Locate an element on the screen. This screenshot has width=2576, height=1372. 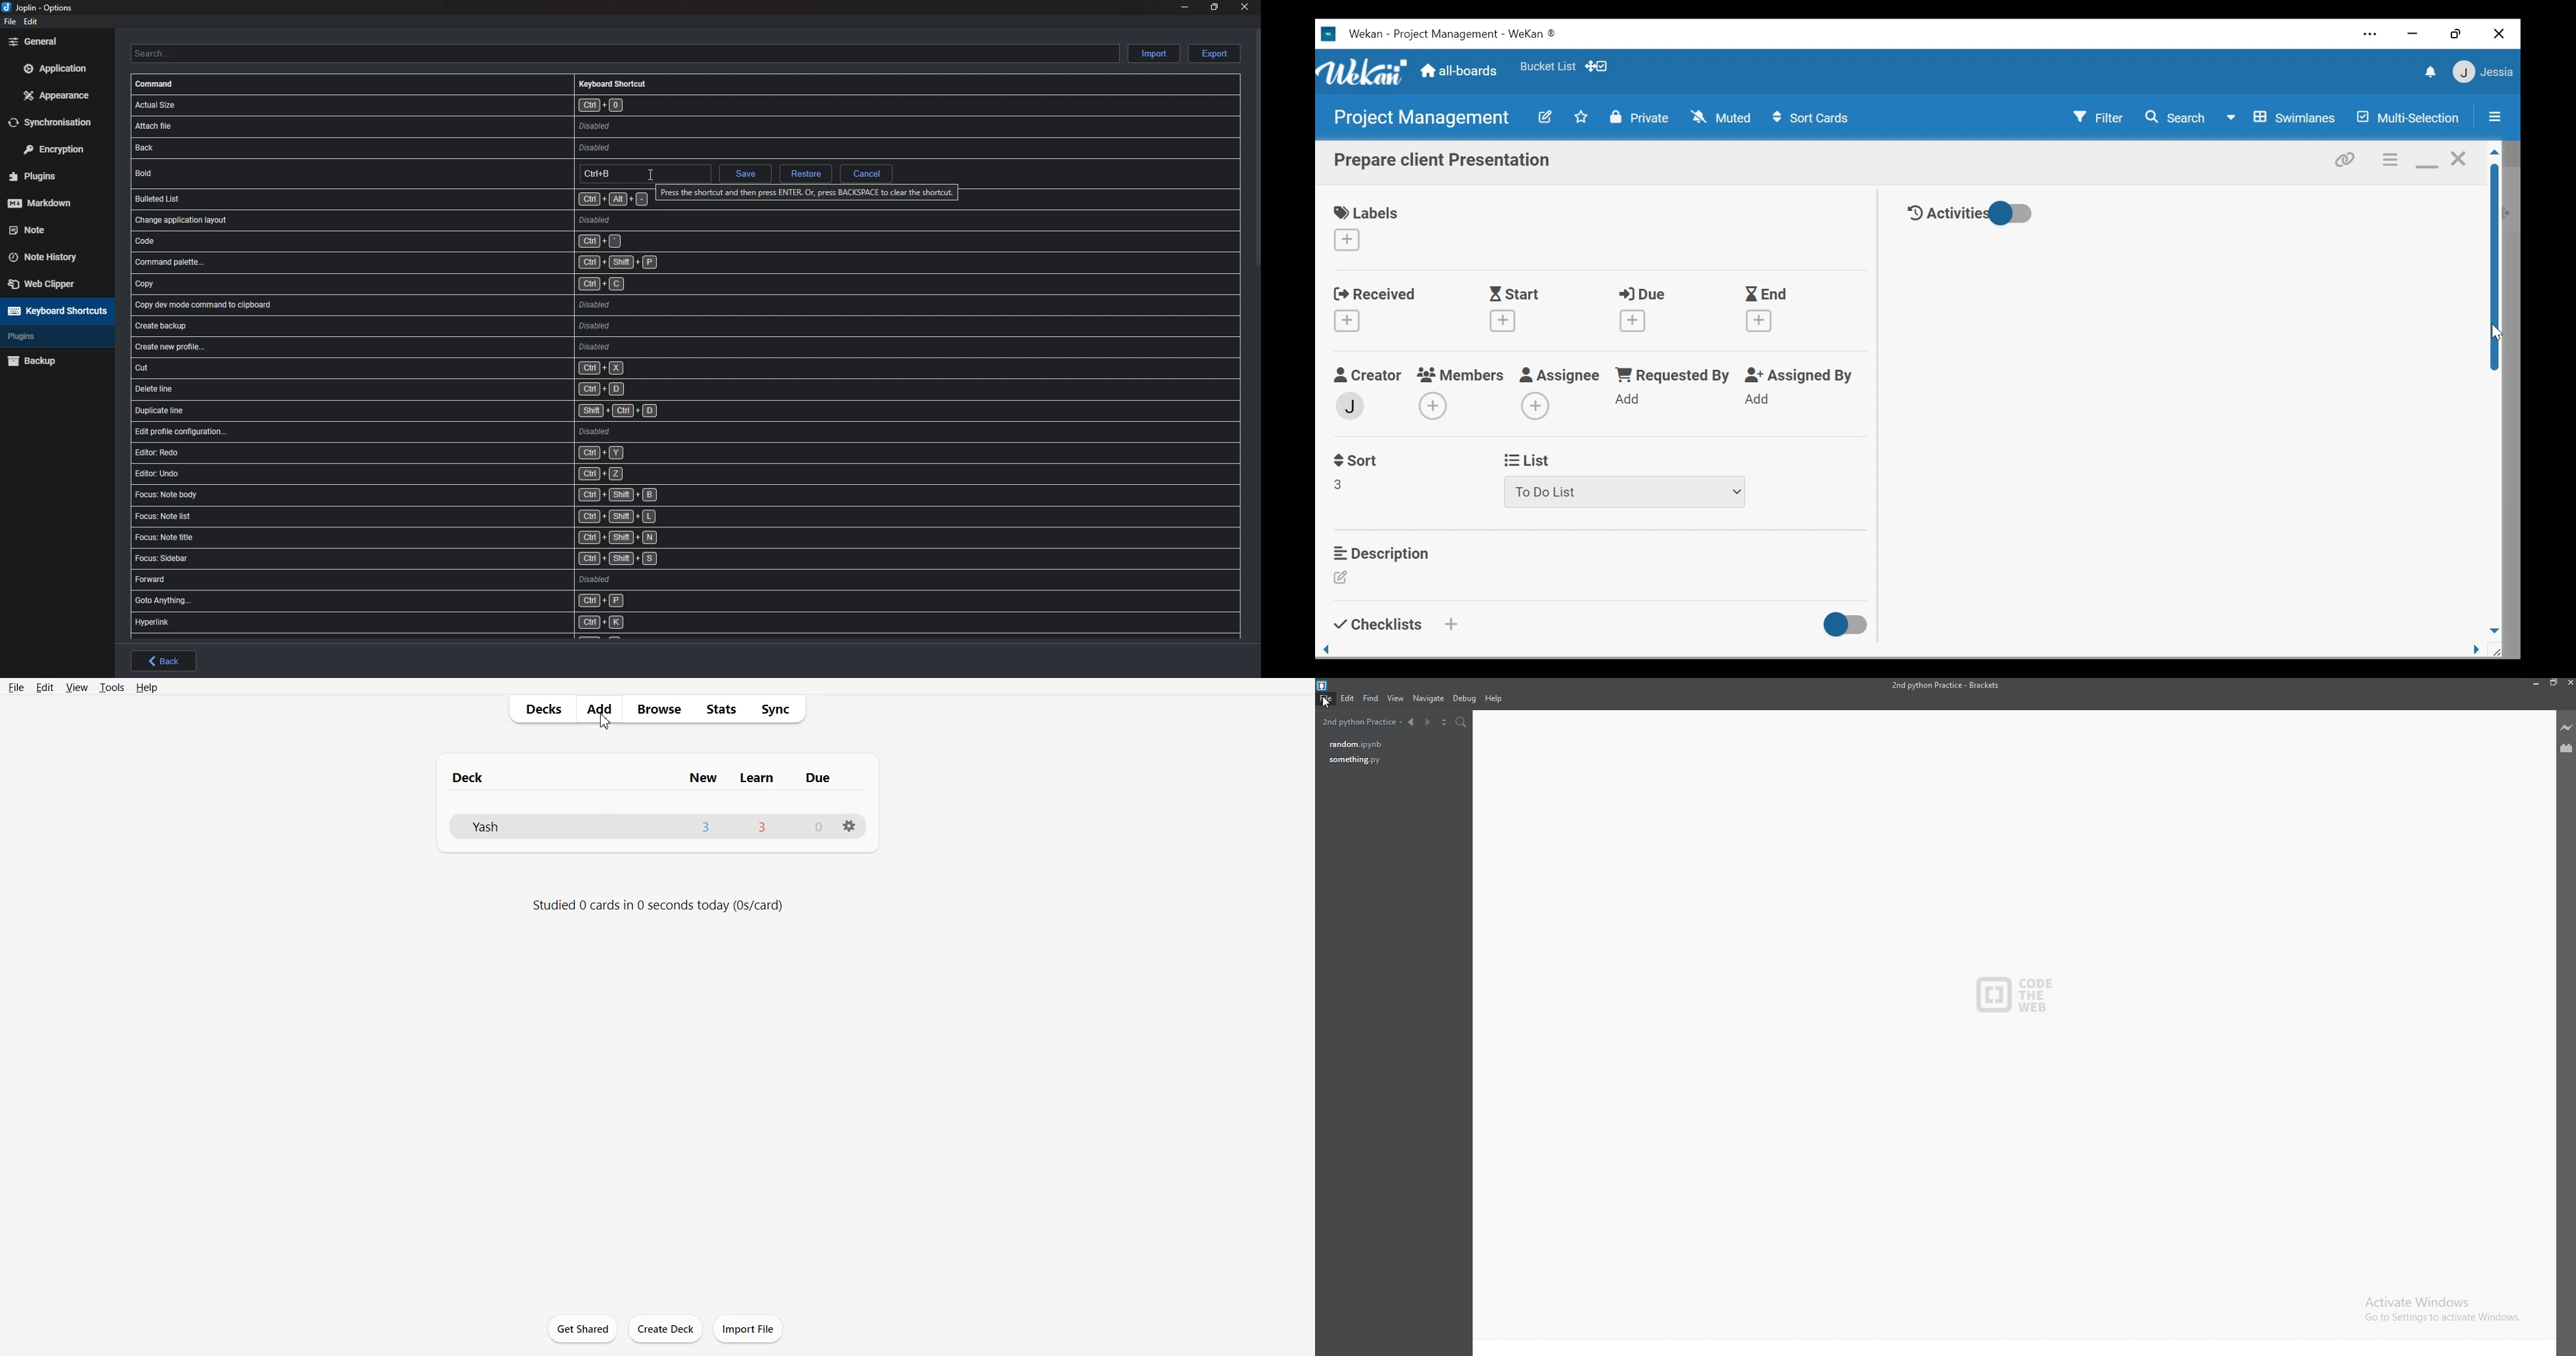
shortcut is located at coordinates (428, 559).